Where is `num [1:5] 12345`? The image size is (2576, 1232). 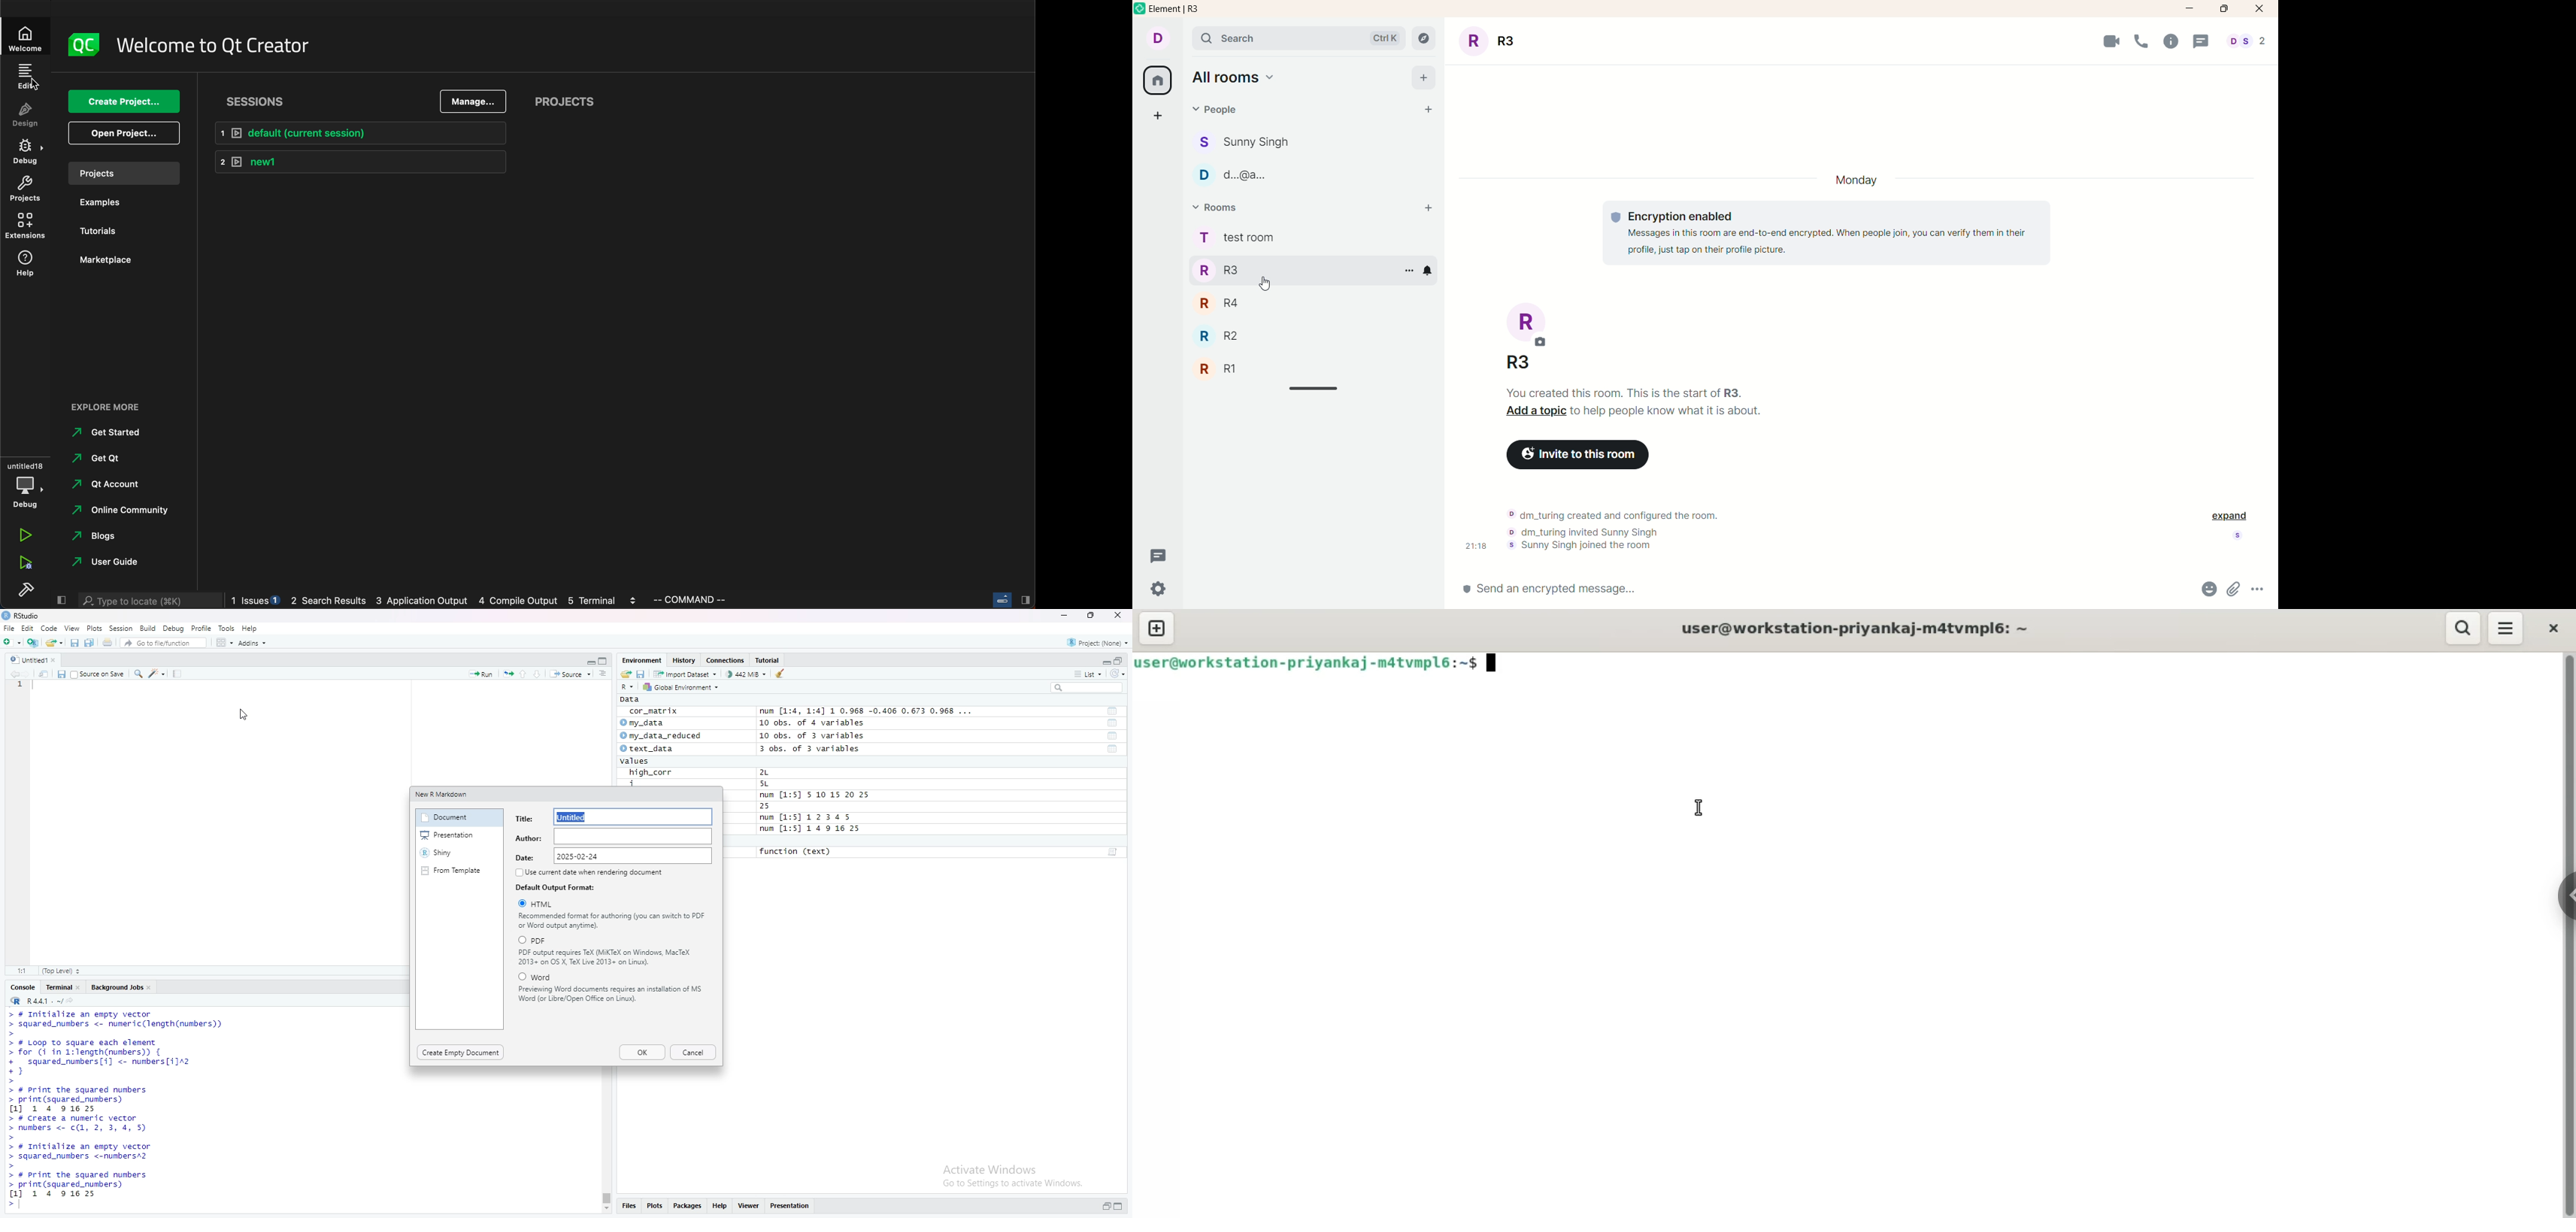 num [1:5] 12345 is located at coordinates (807, 817).